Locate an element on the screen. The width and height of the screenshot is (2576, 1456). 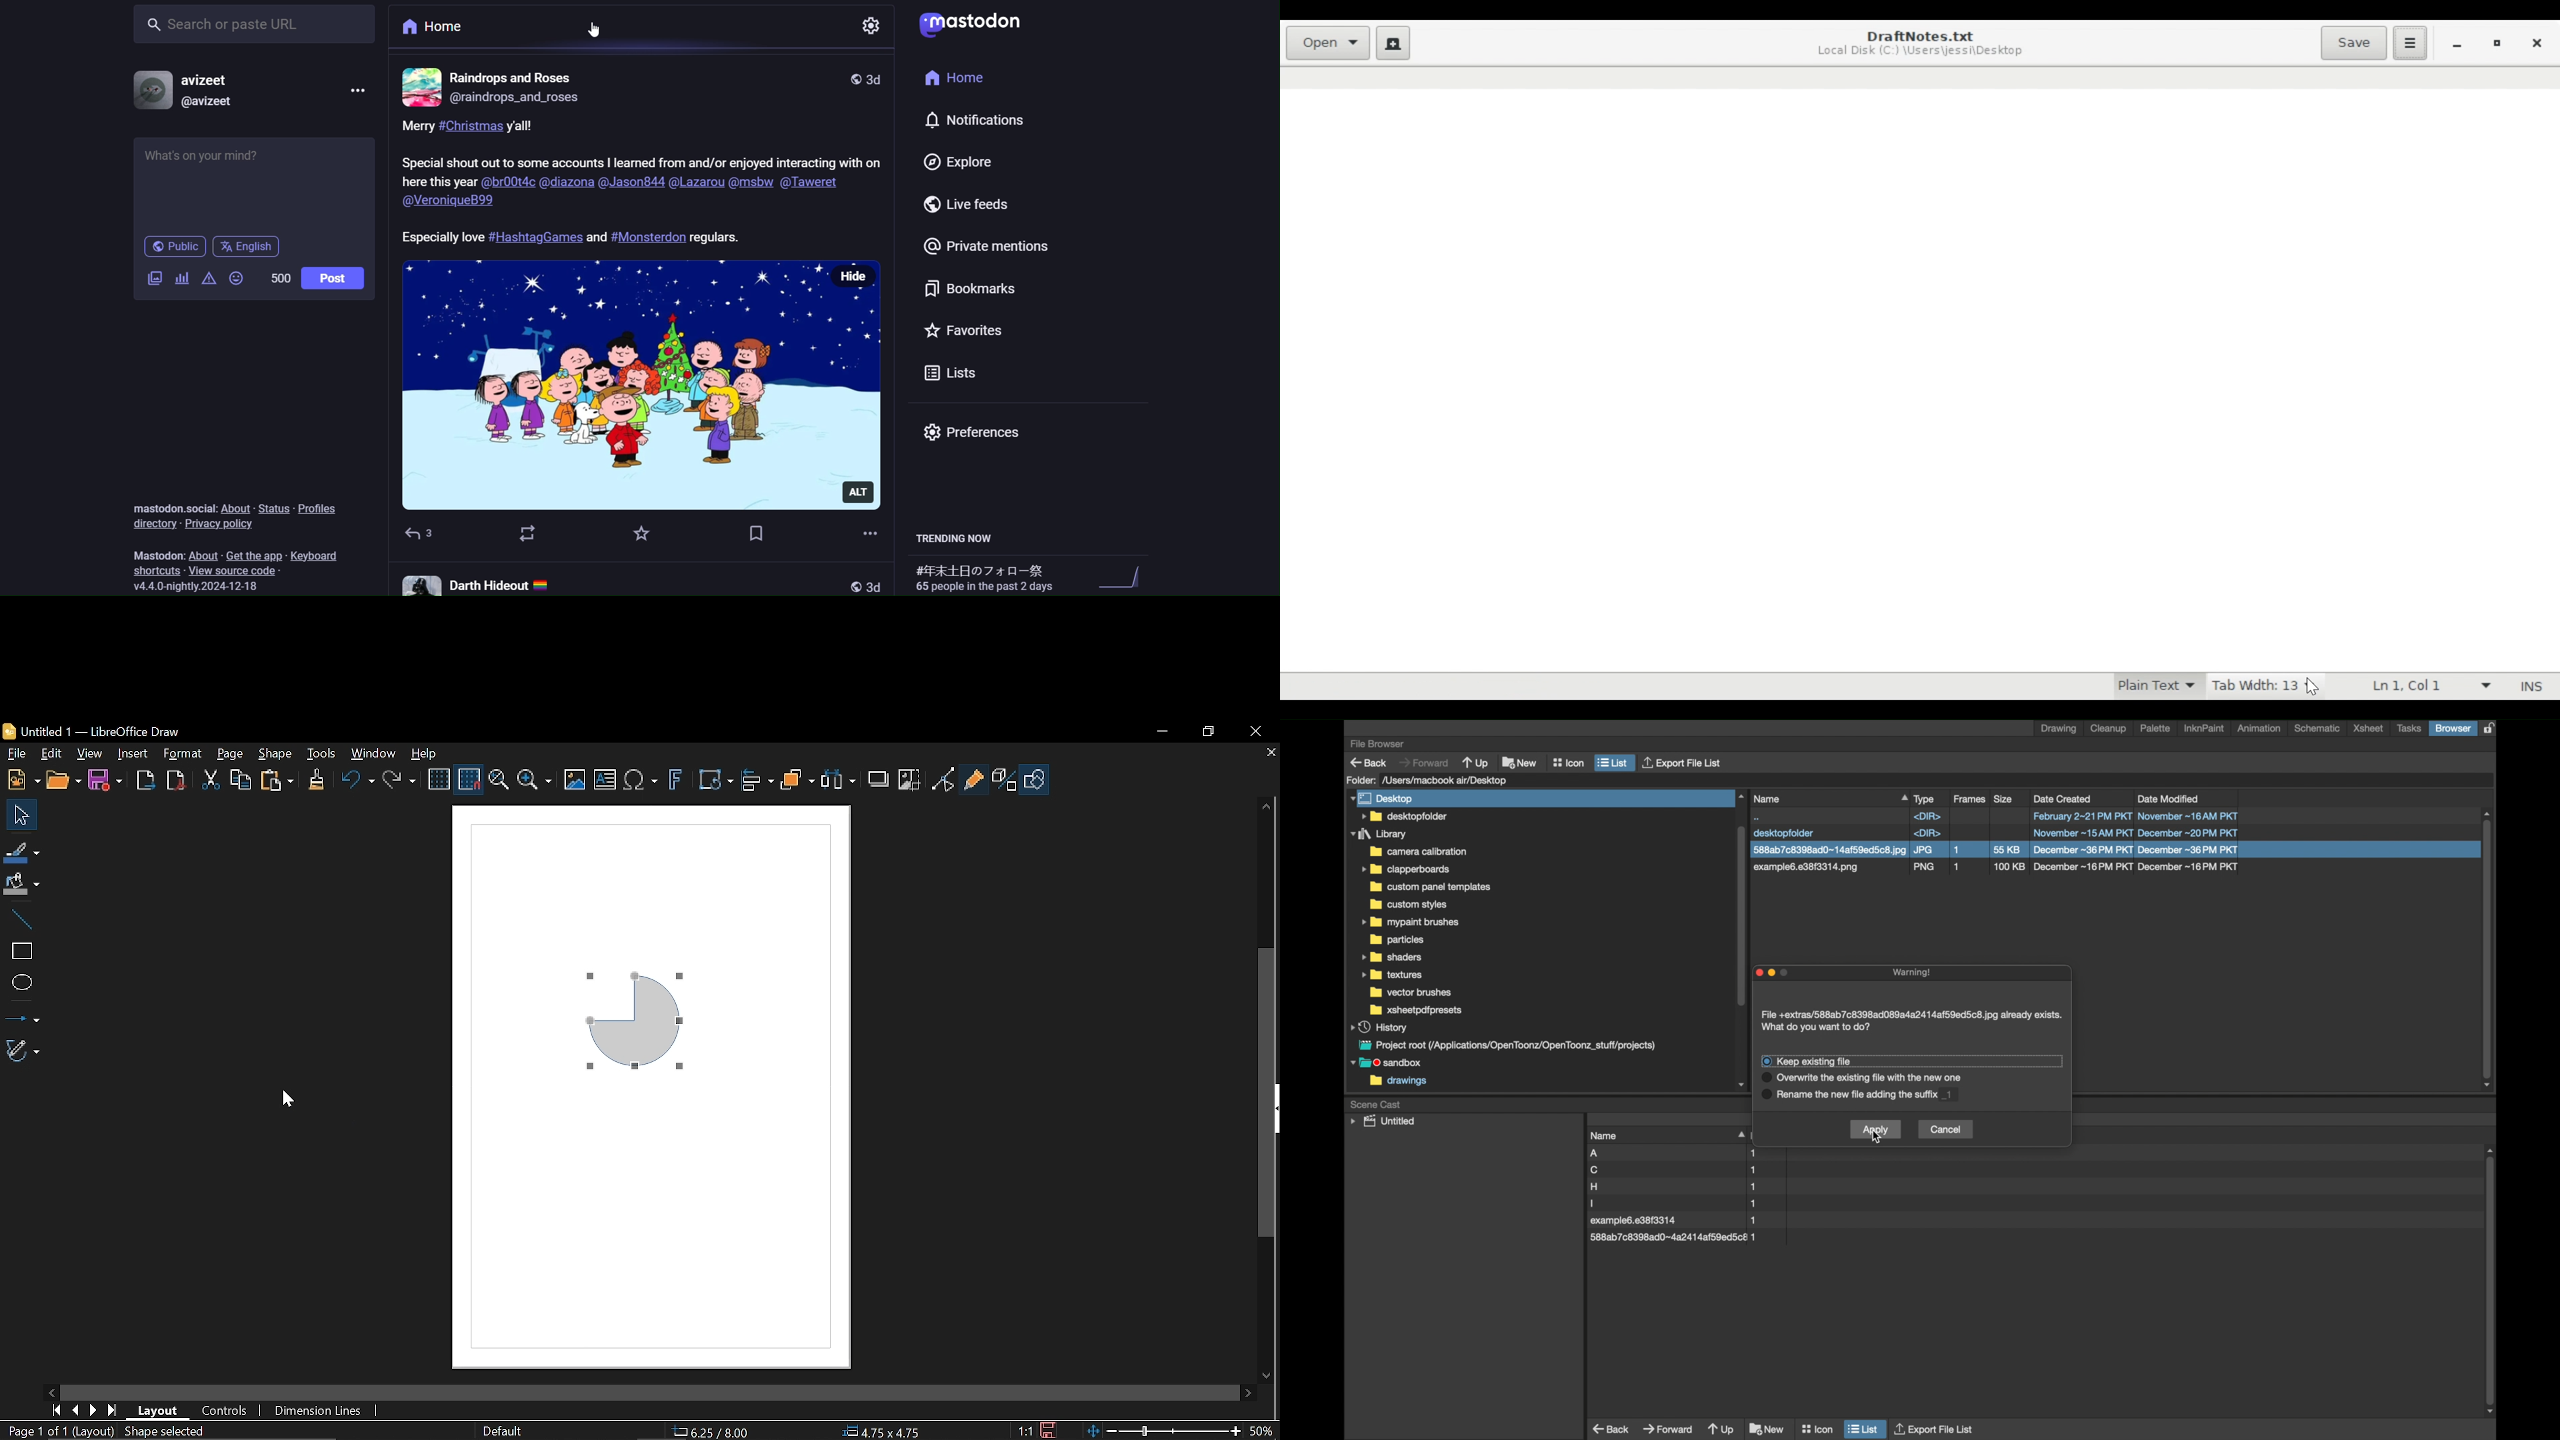
Export is located at coordinates (146, 780).